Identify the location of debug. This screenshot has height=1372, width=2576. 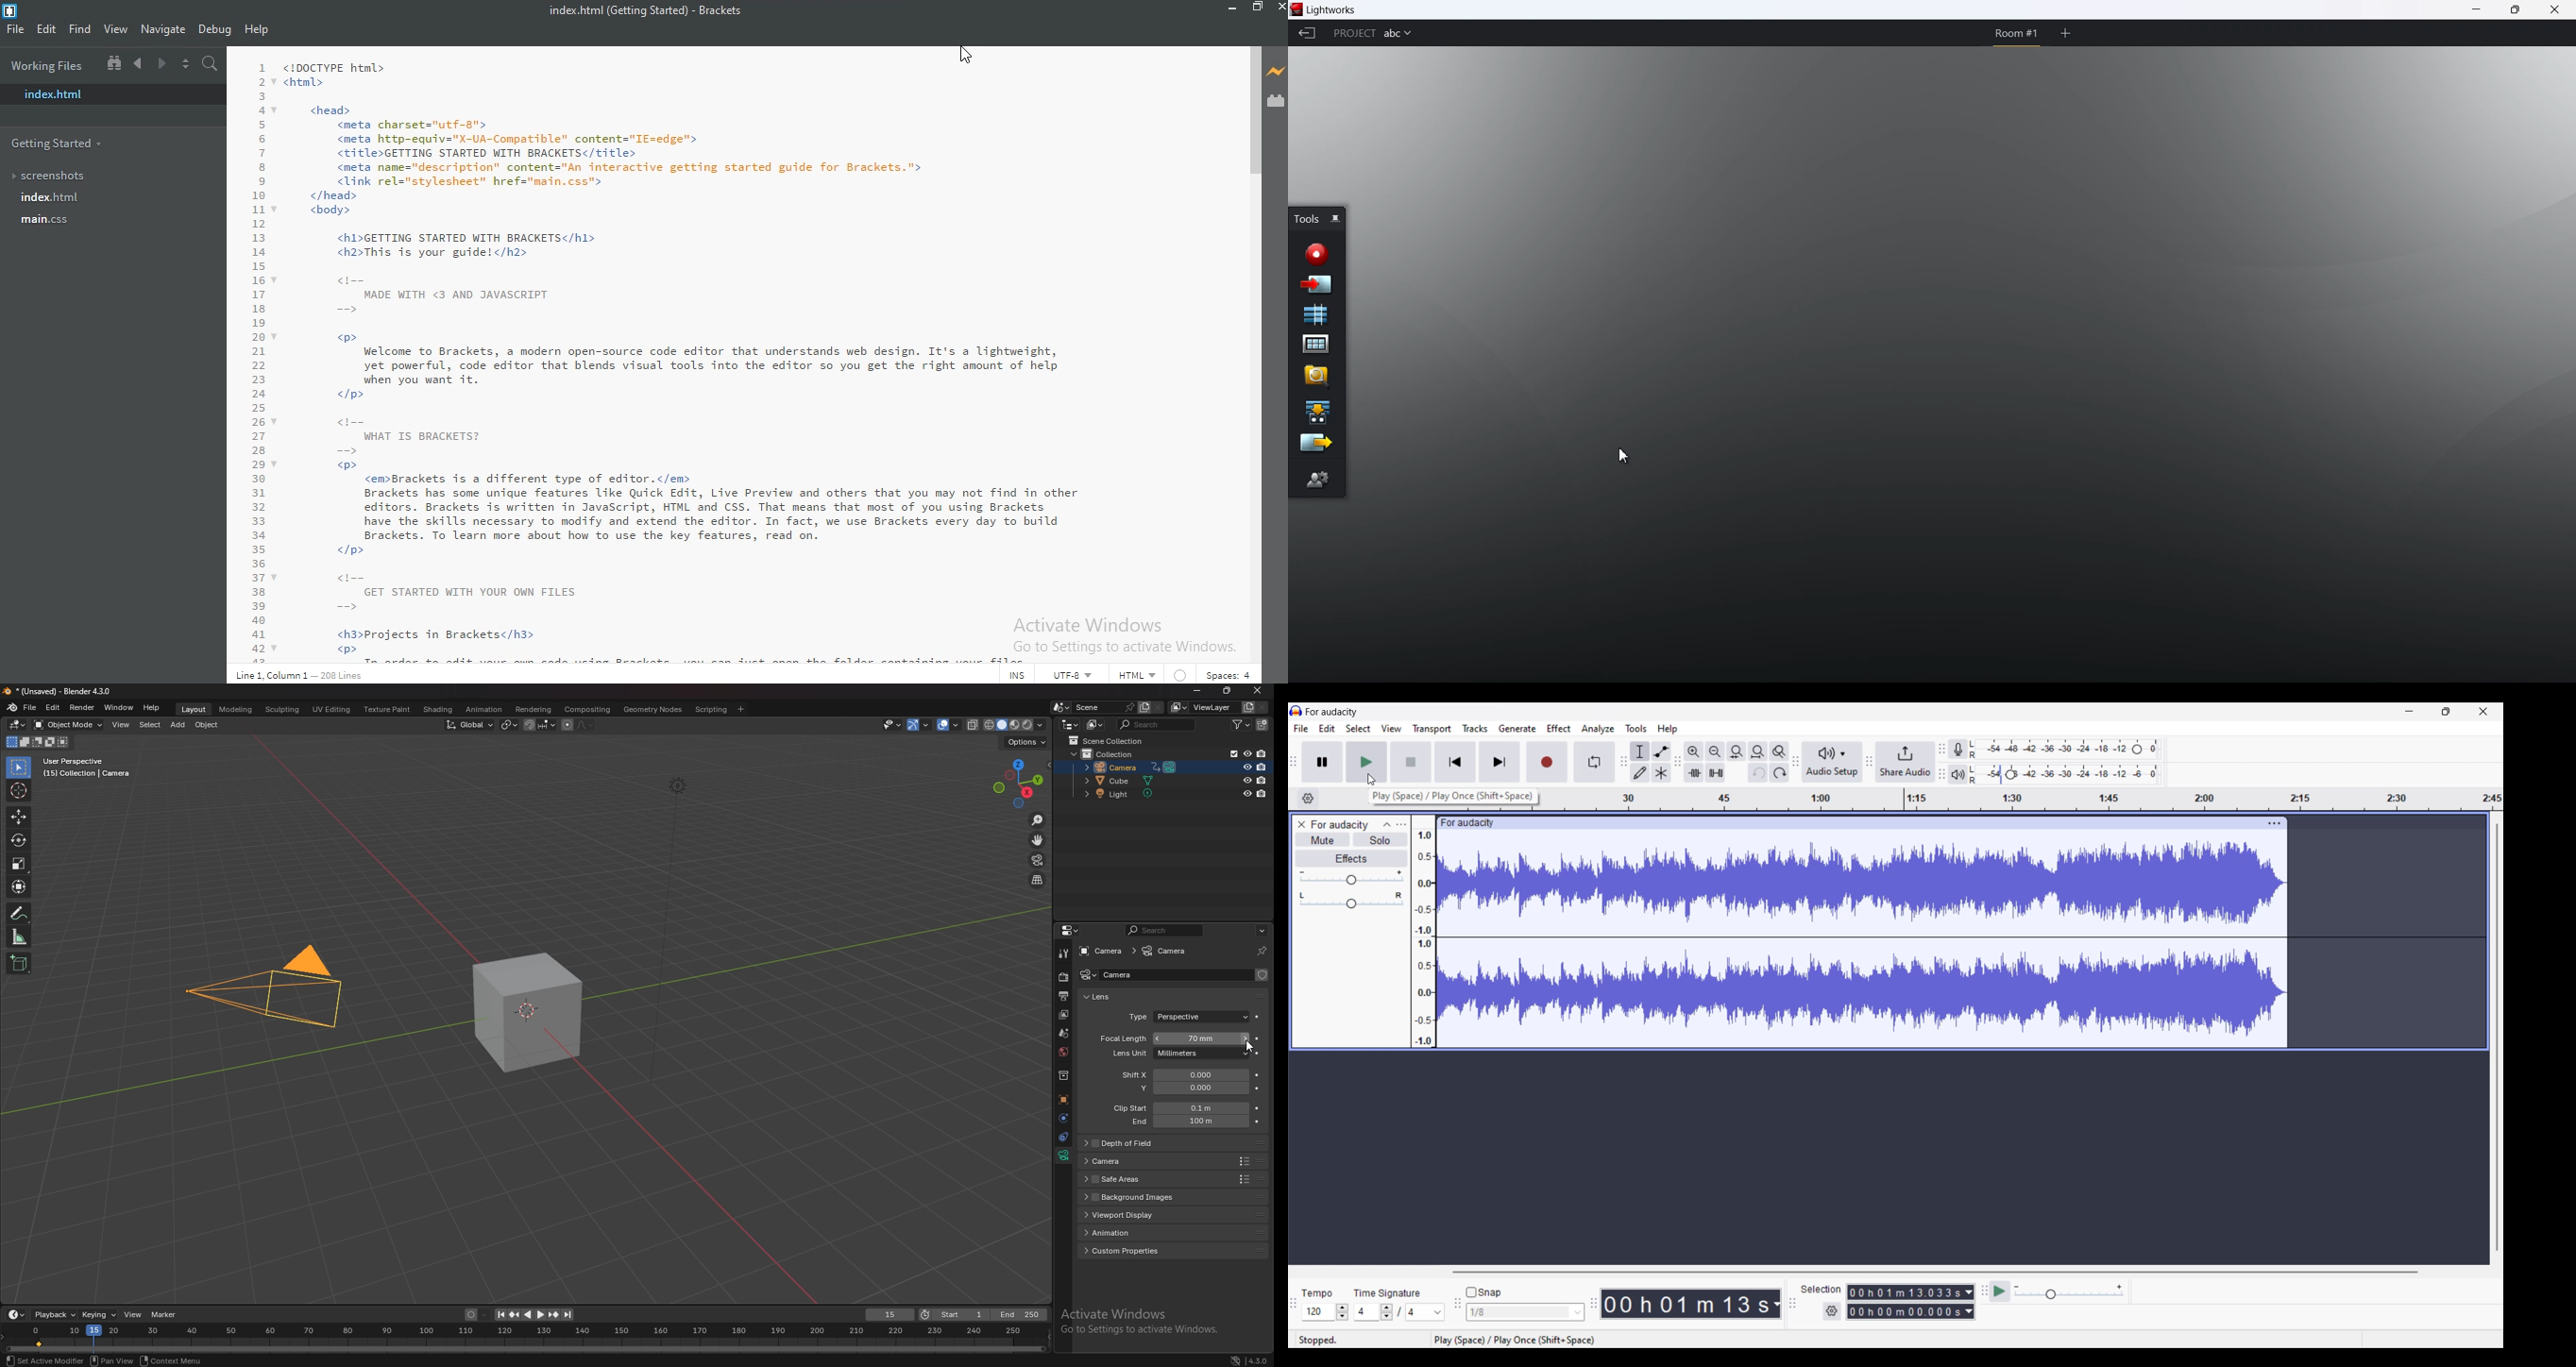
(216, 30).